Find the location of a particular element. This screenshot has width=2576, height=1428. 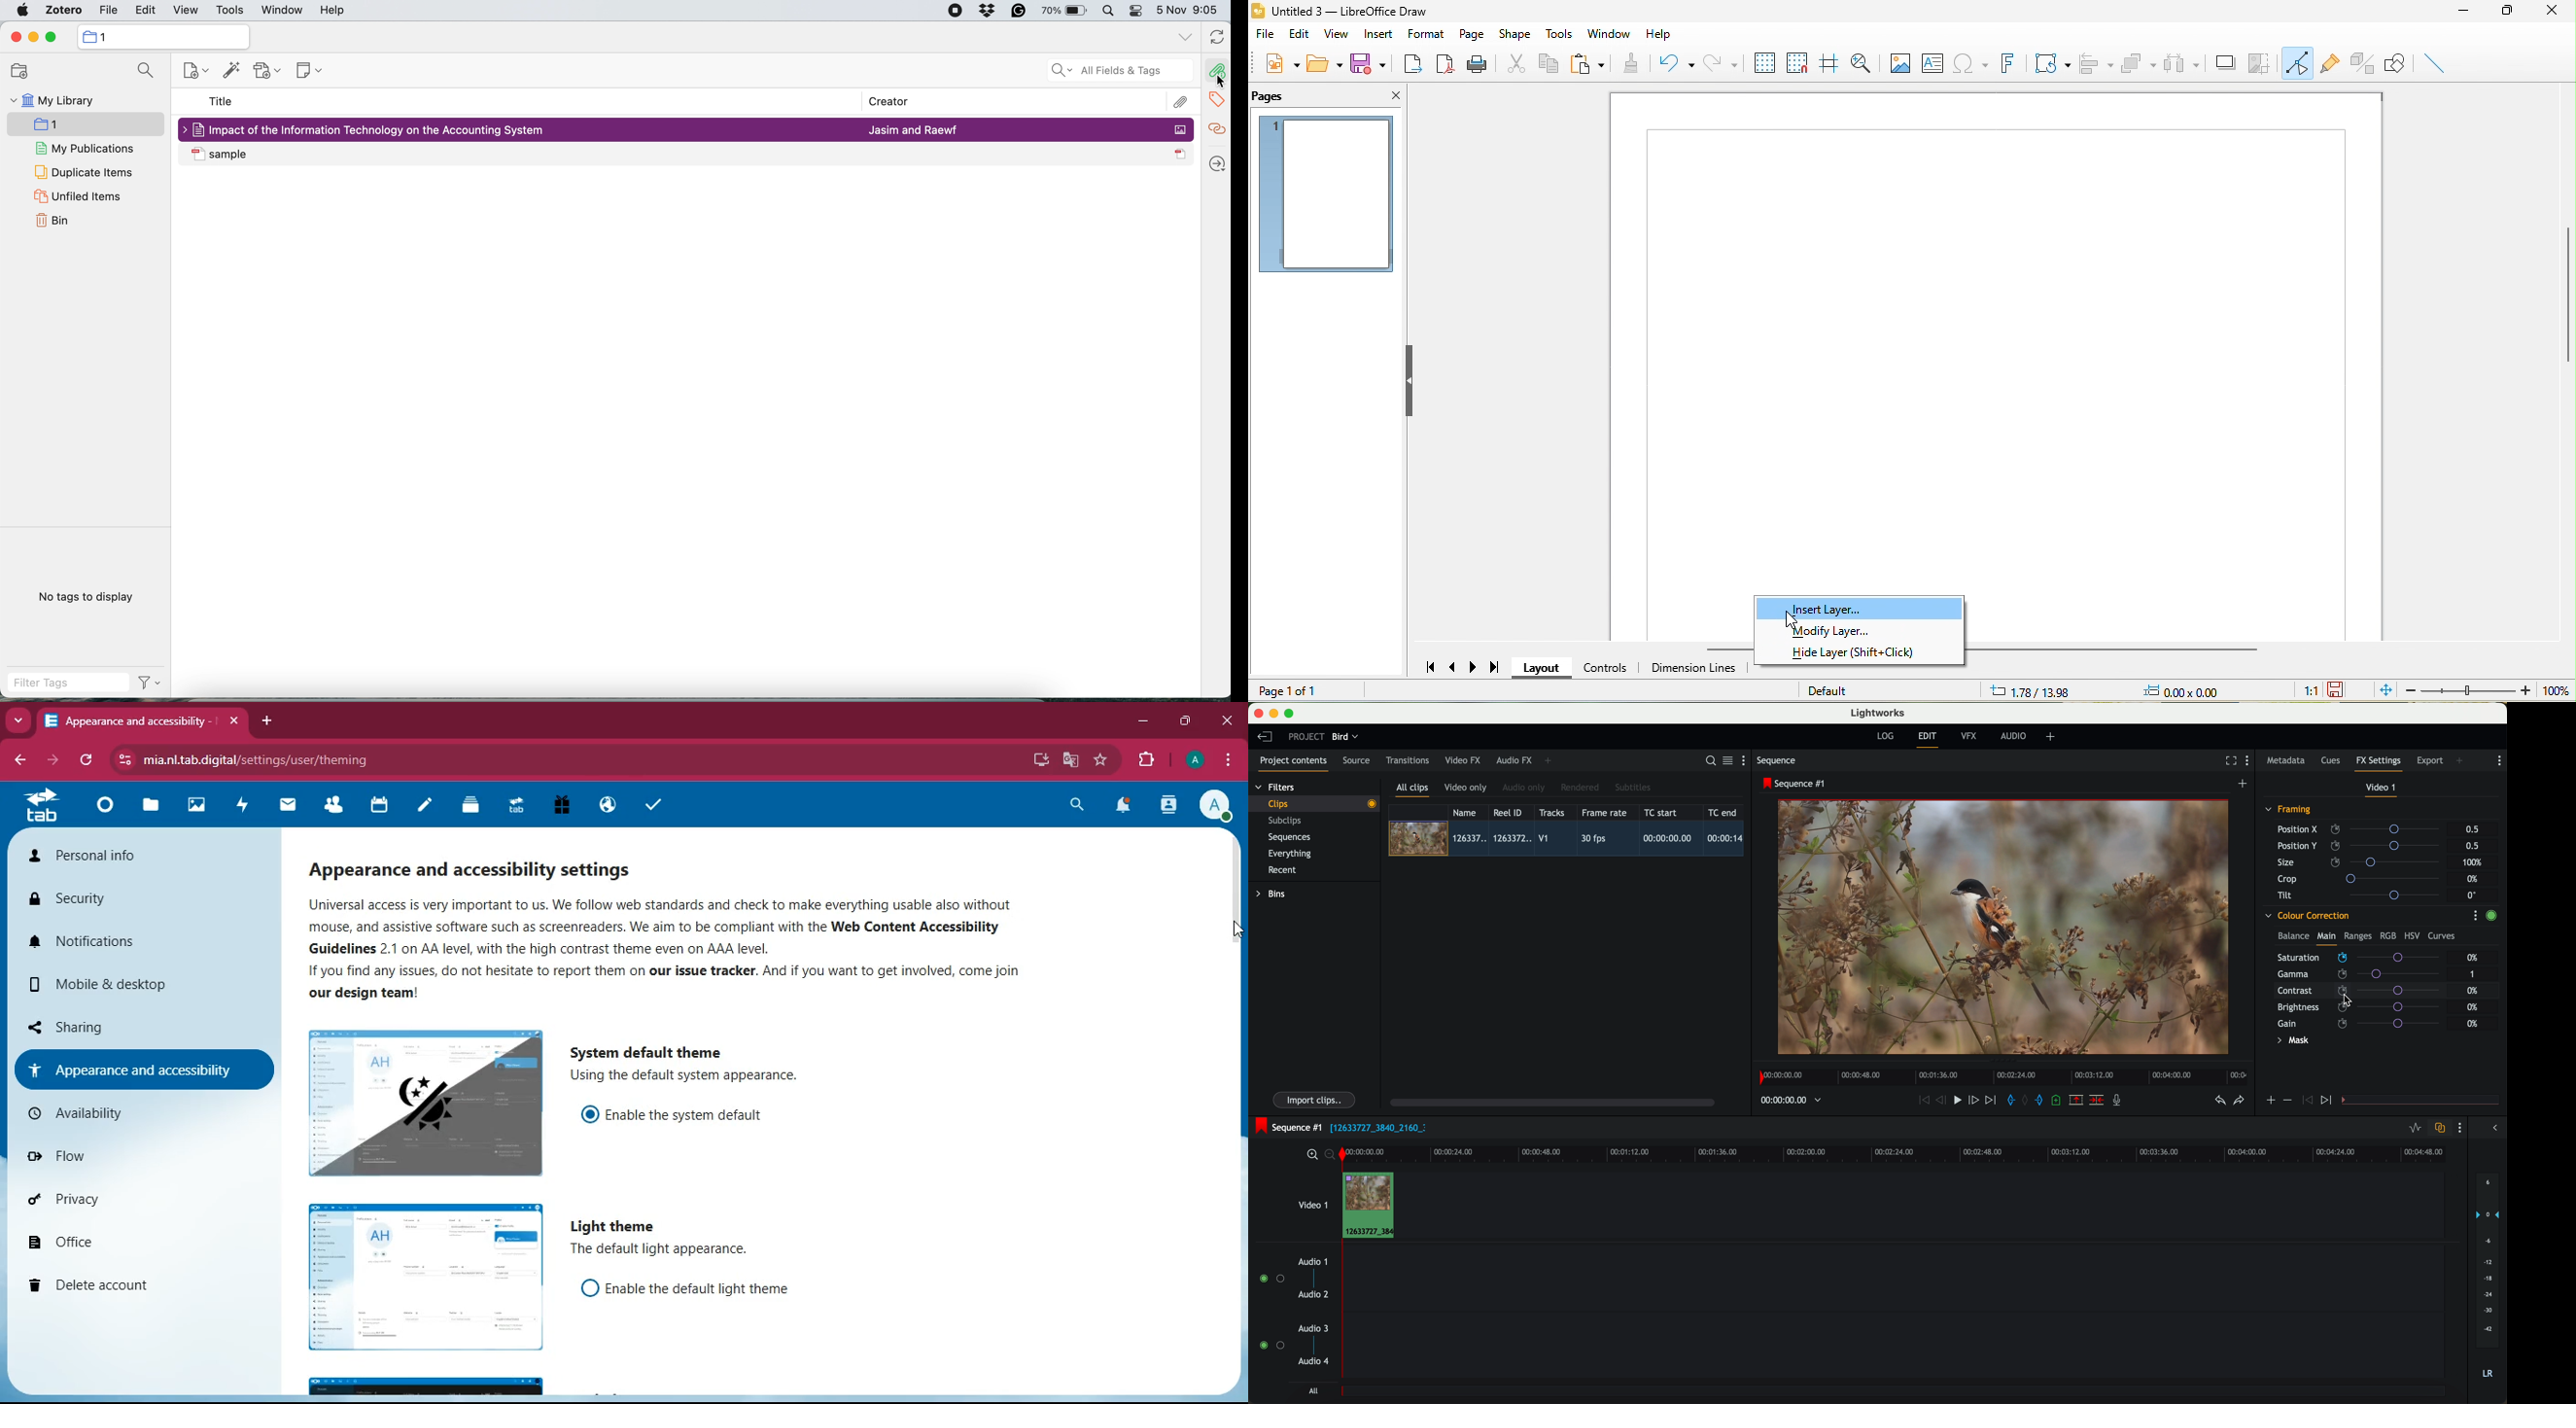

0.5 is located at coordinates (2473, 830).